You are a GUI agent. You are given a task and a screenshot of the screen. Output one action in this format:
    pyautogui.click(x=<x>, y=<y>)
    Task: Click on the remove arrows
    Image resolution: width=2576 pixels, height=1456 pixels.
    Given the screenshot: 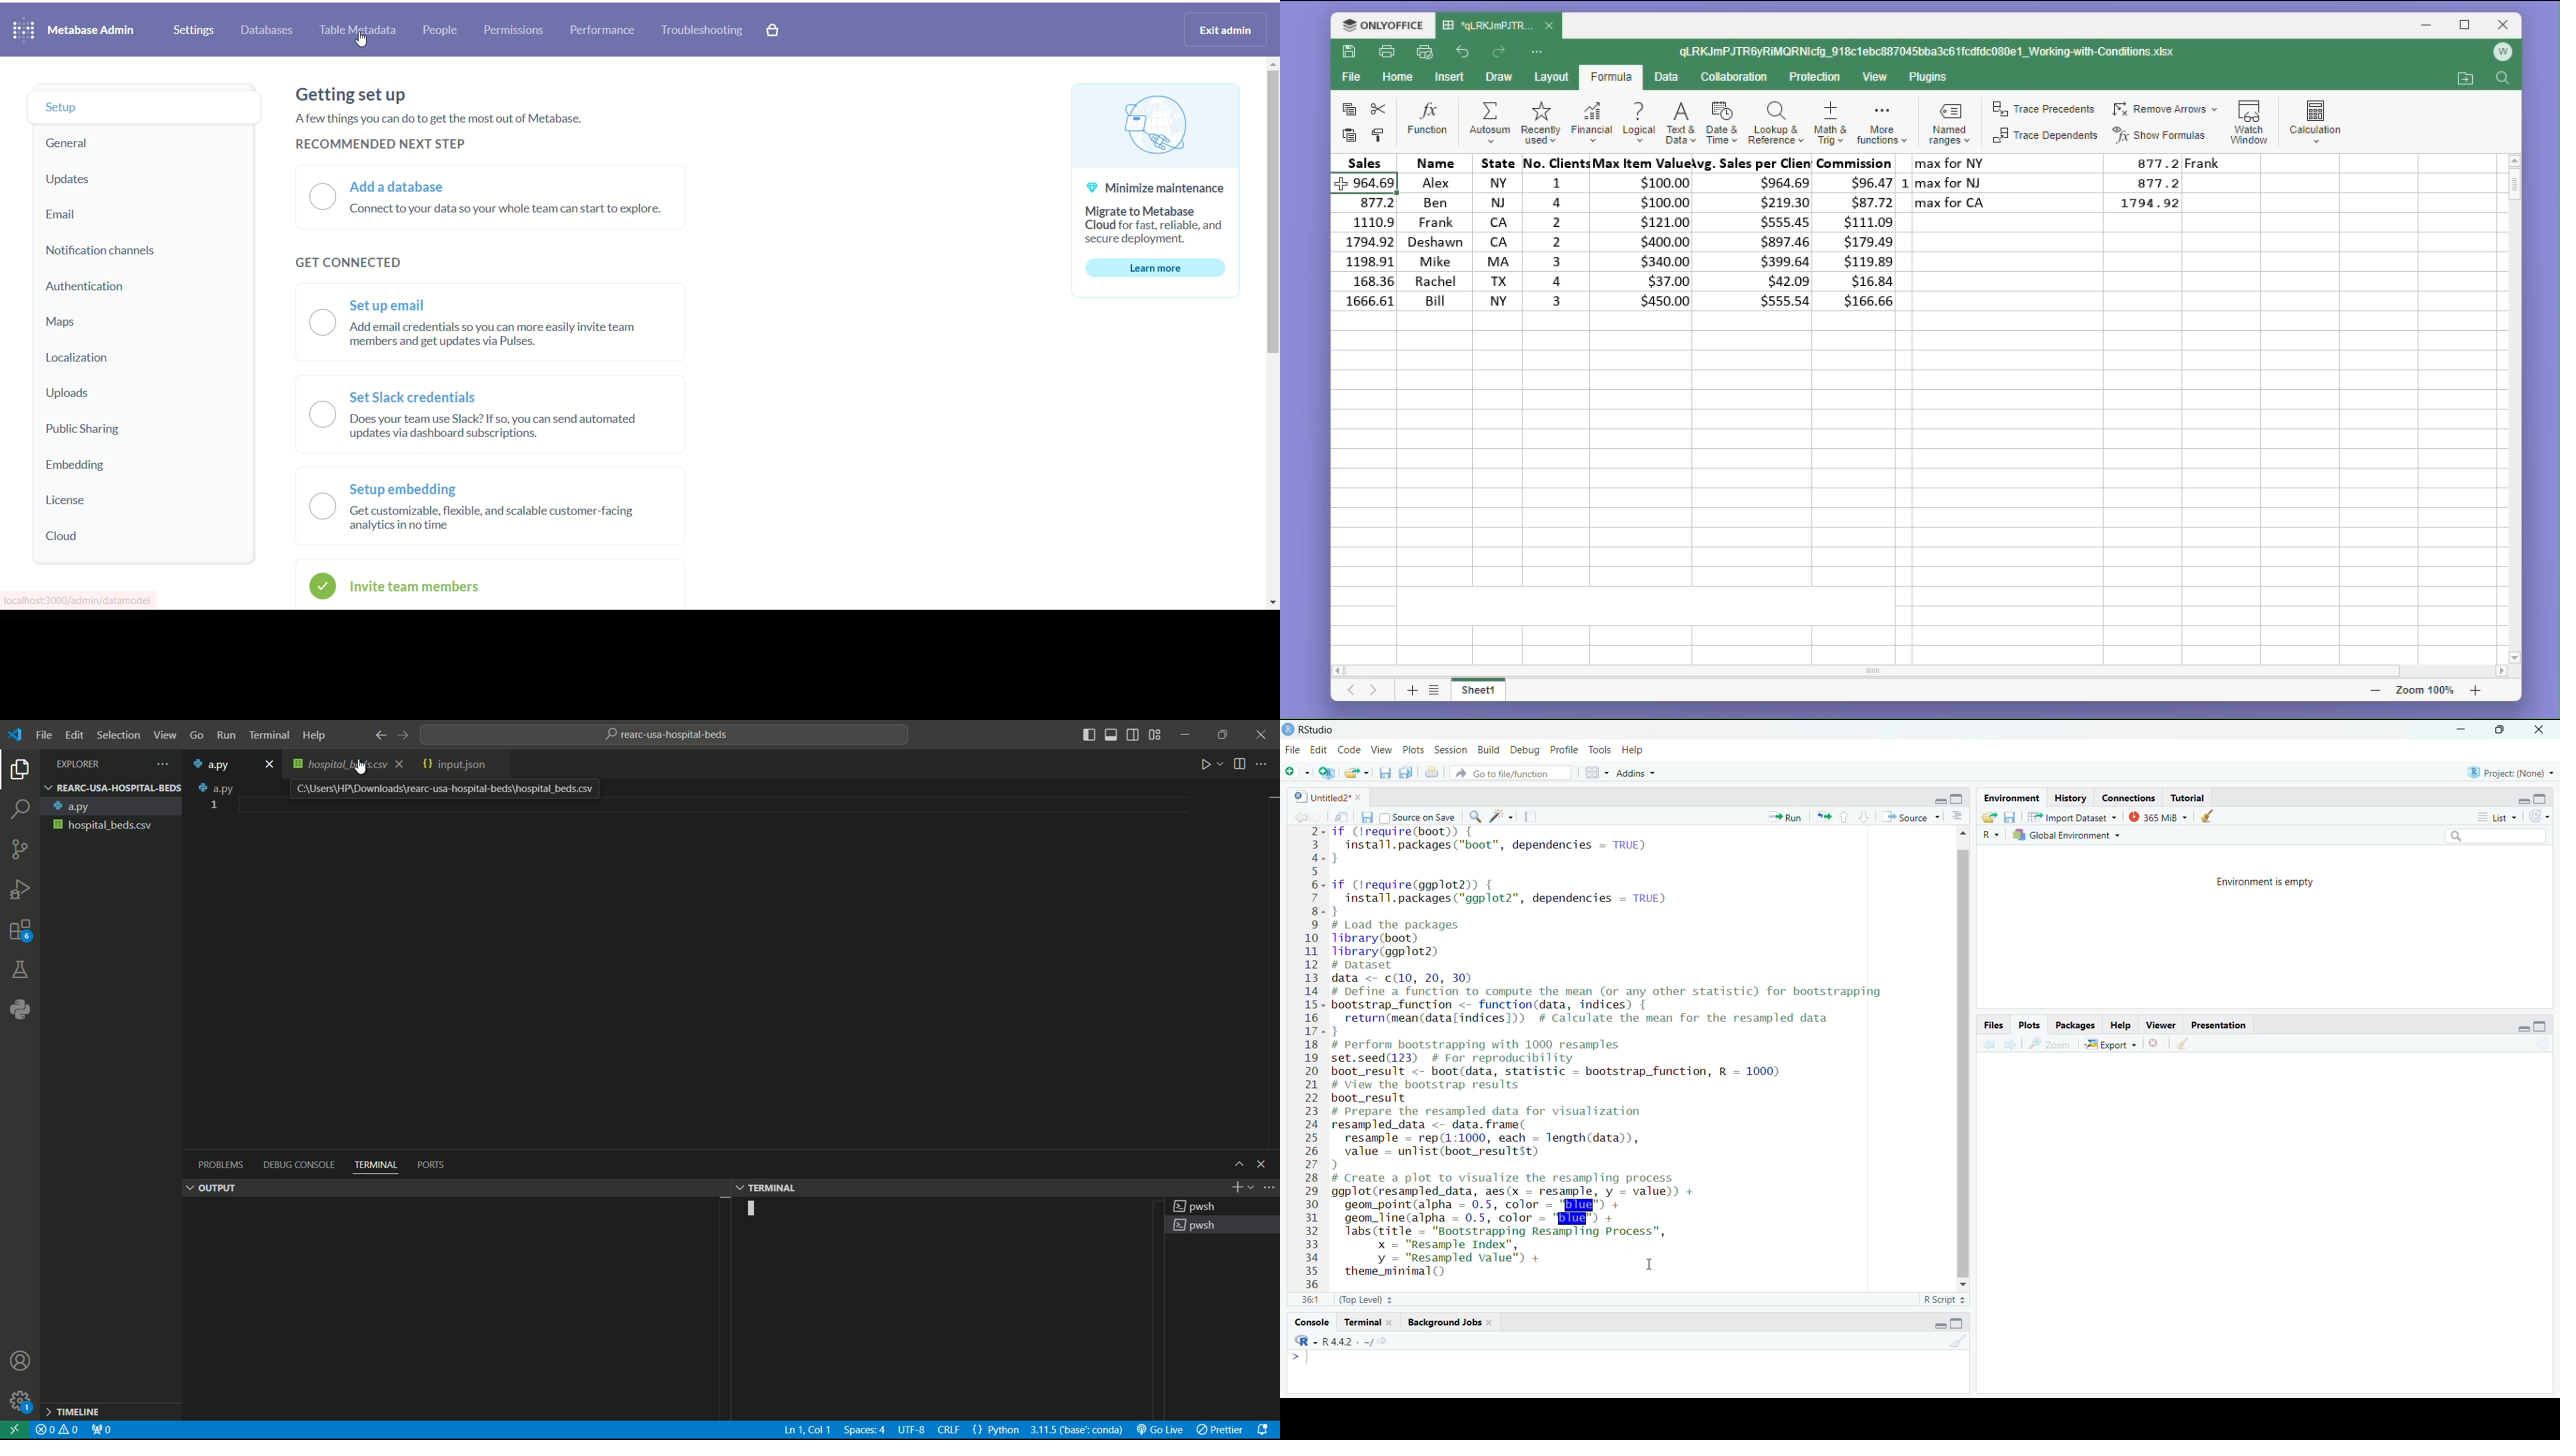 What is the action you would take?
    pyautogui.click(x=2165, y=106)
    